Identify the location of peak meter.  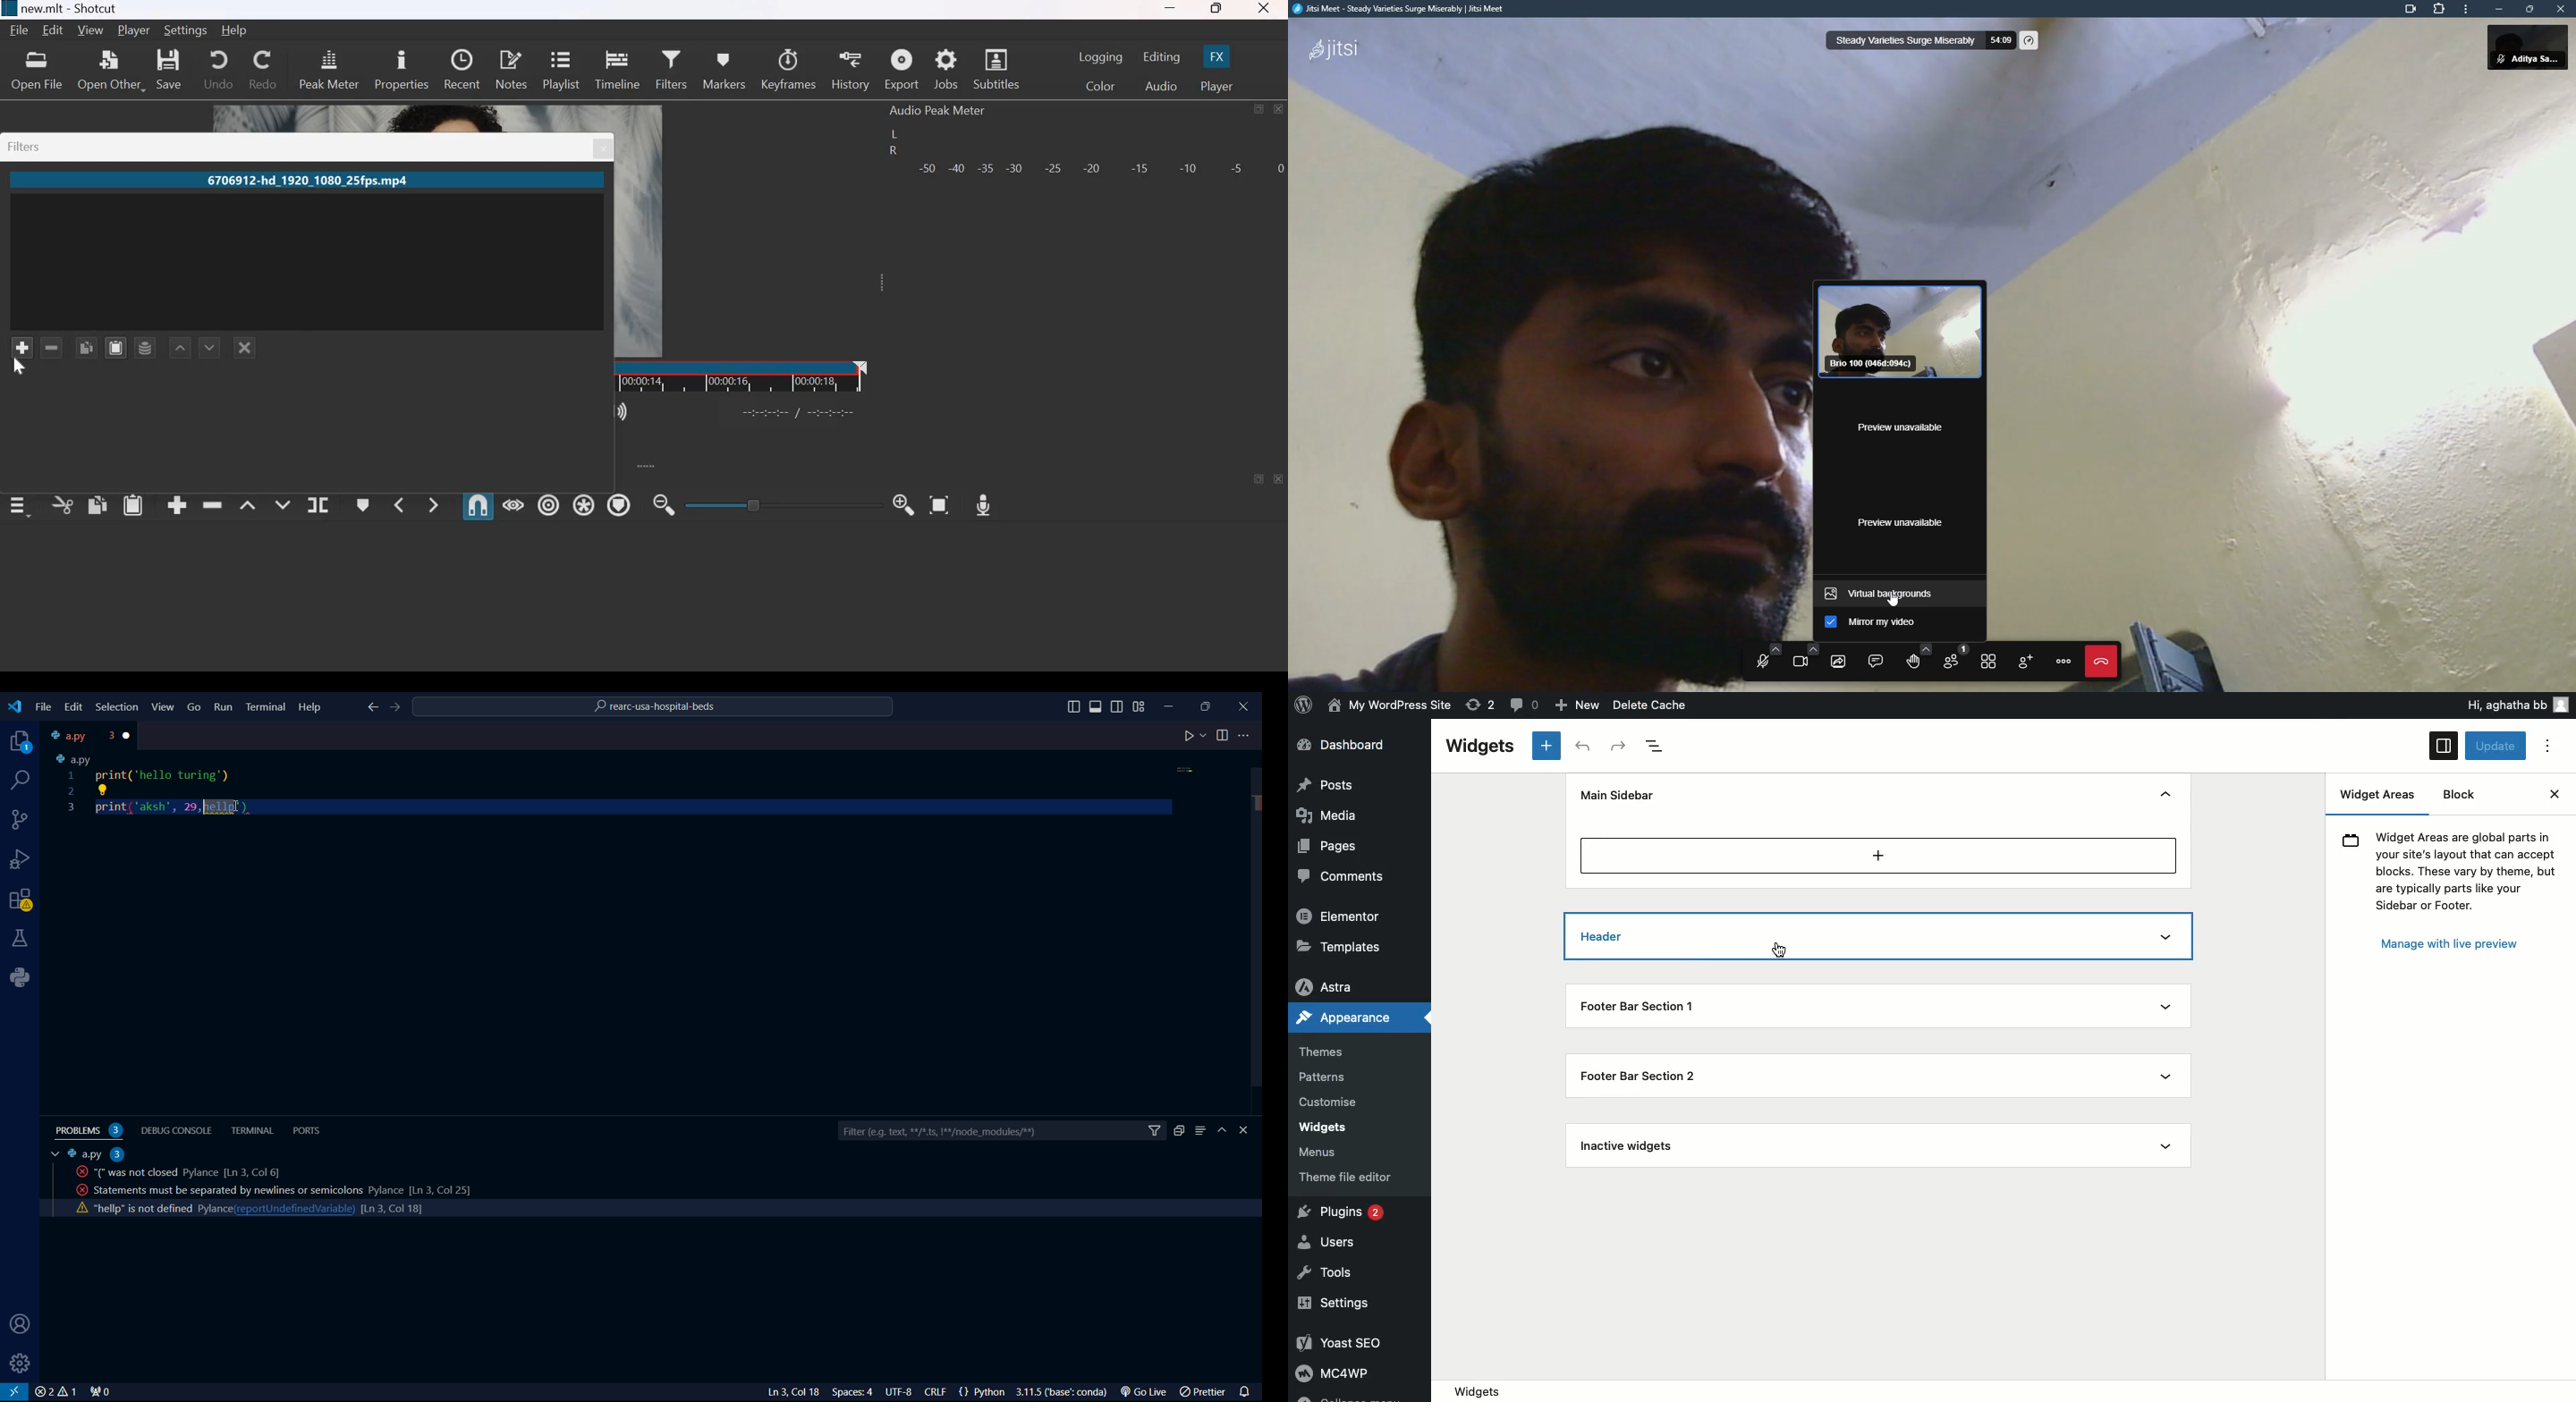
(329, 68).